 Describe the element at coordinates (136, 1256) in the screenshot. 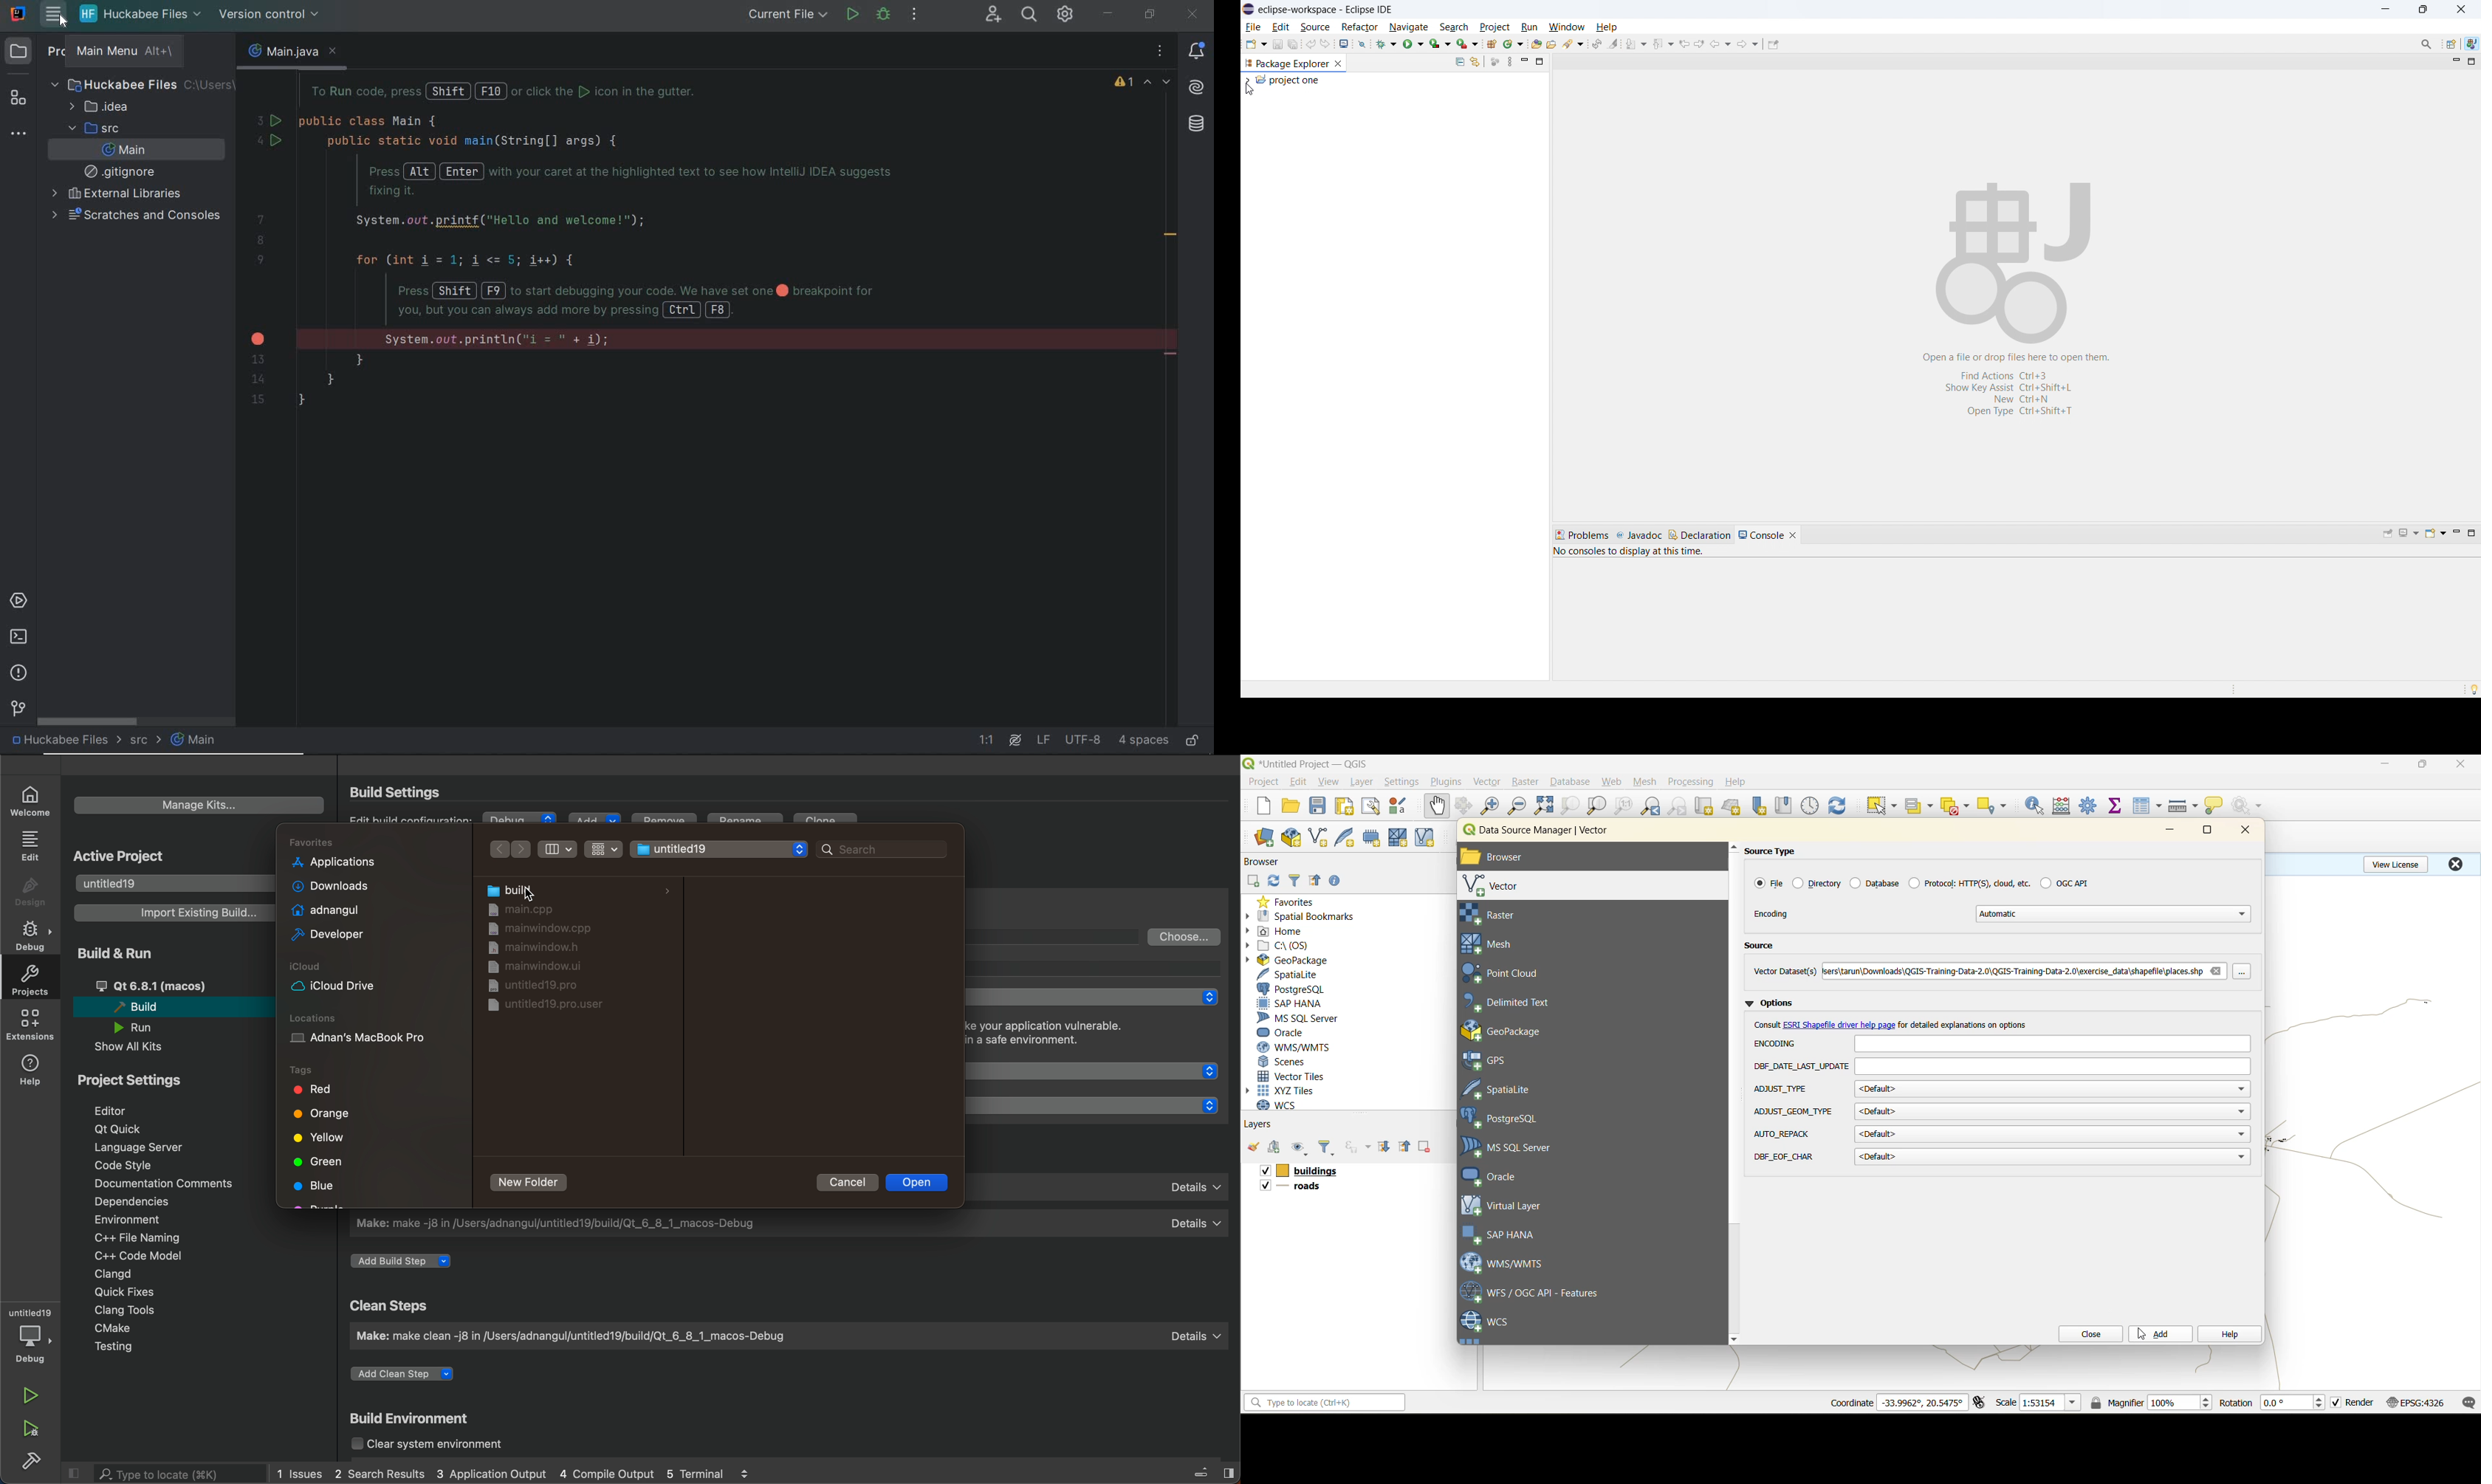

I see `c++ code model` at that location.